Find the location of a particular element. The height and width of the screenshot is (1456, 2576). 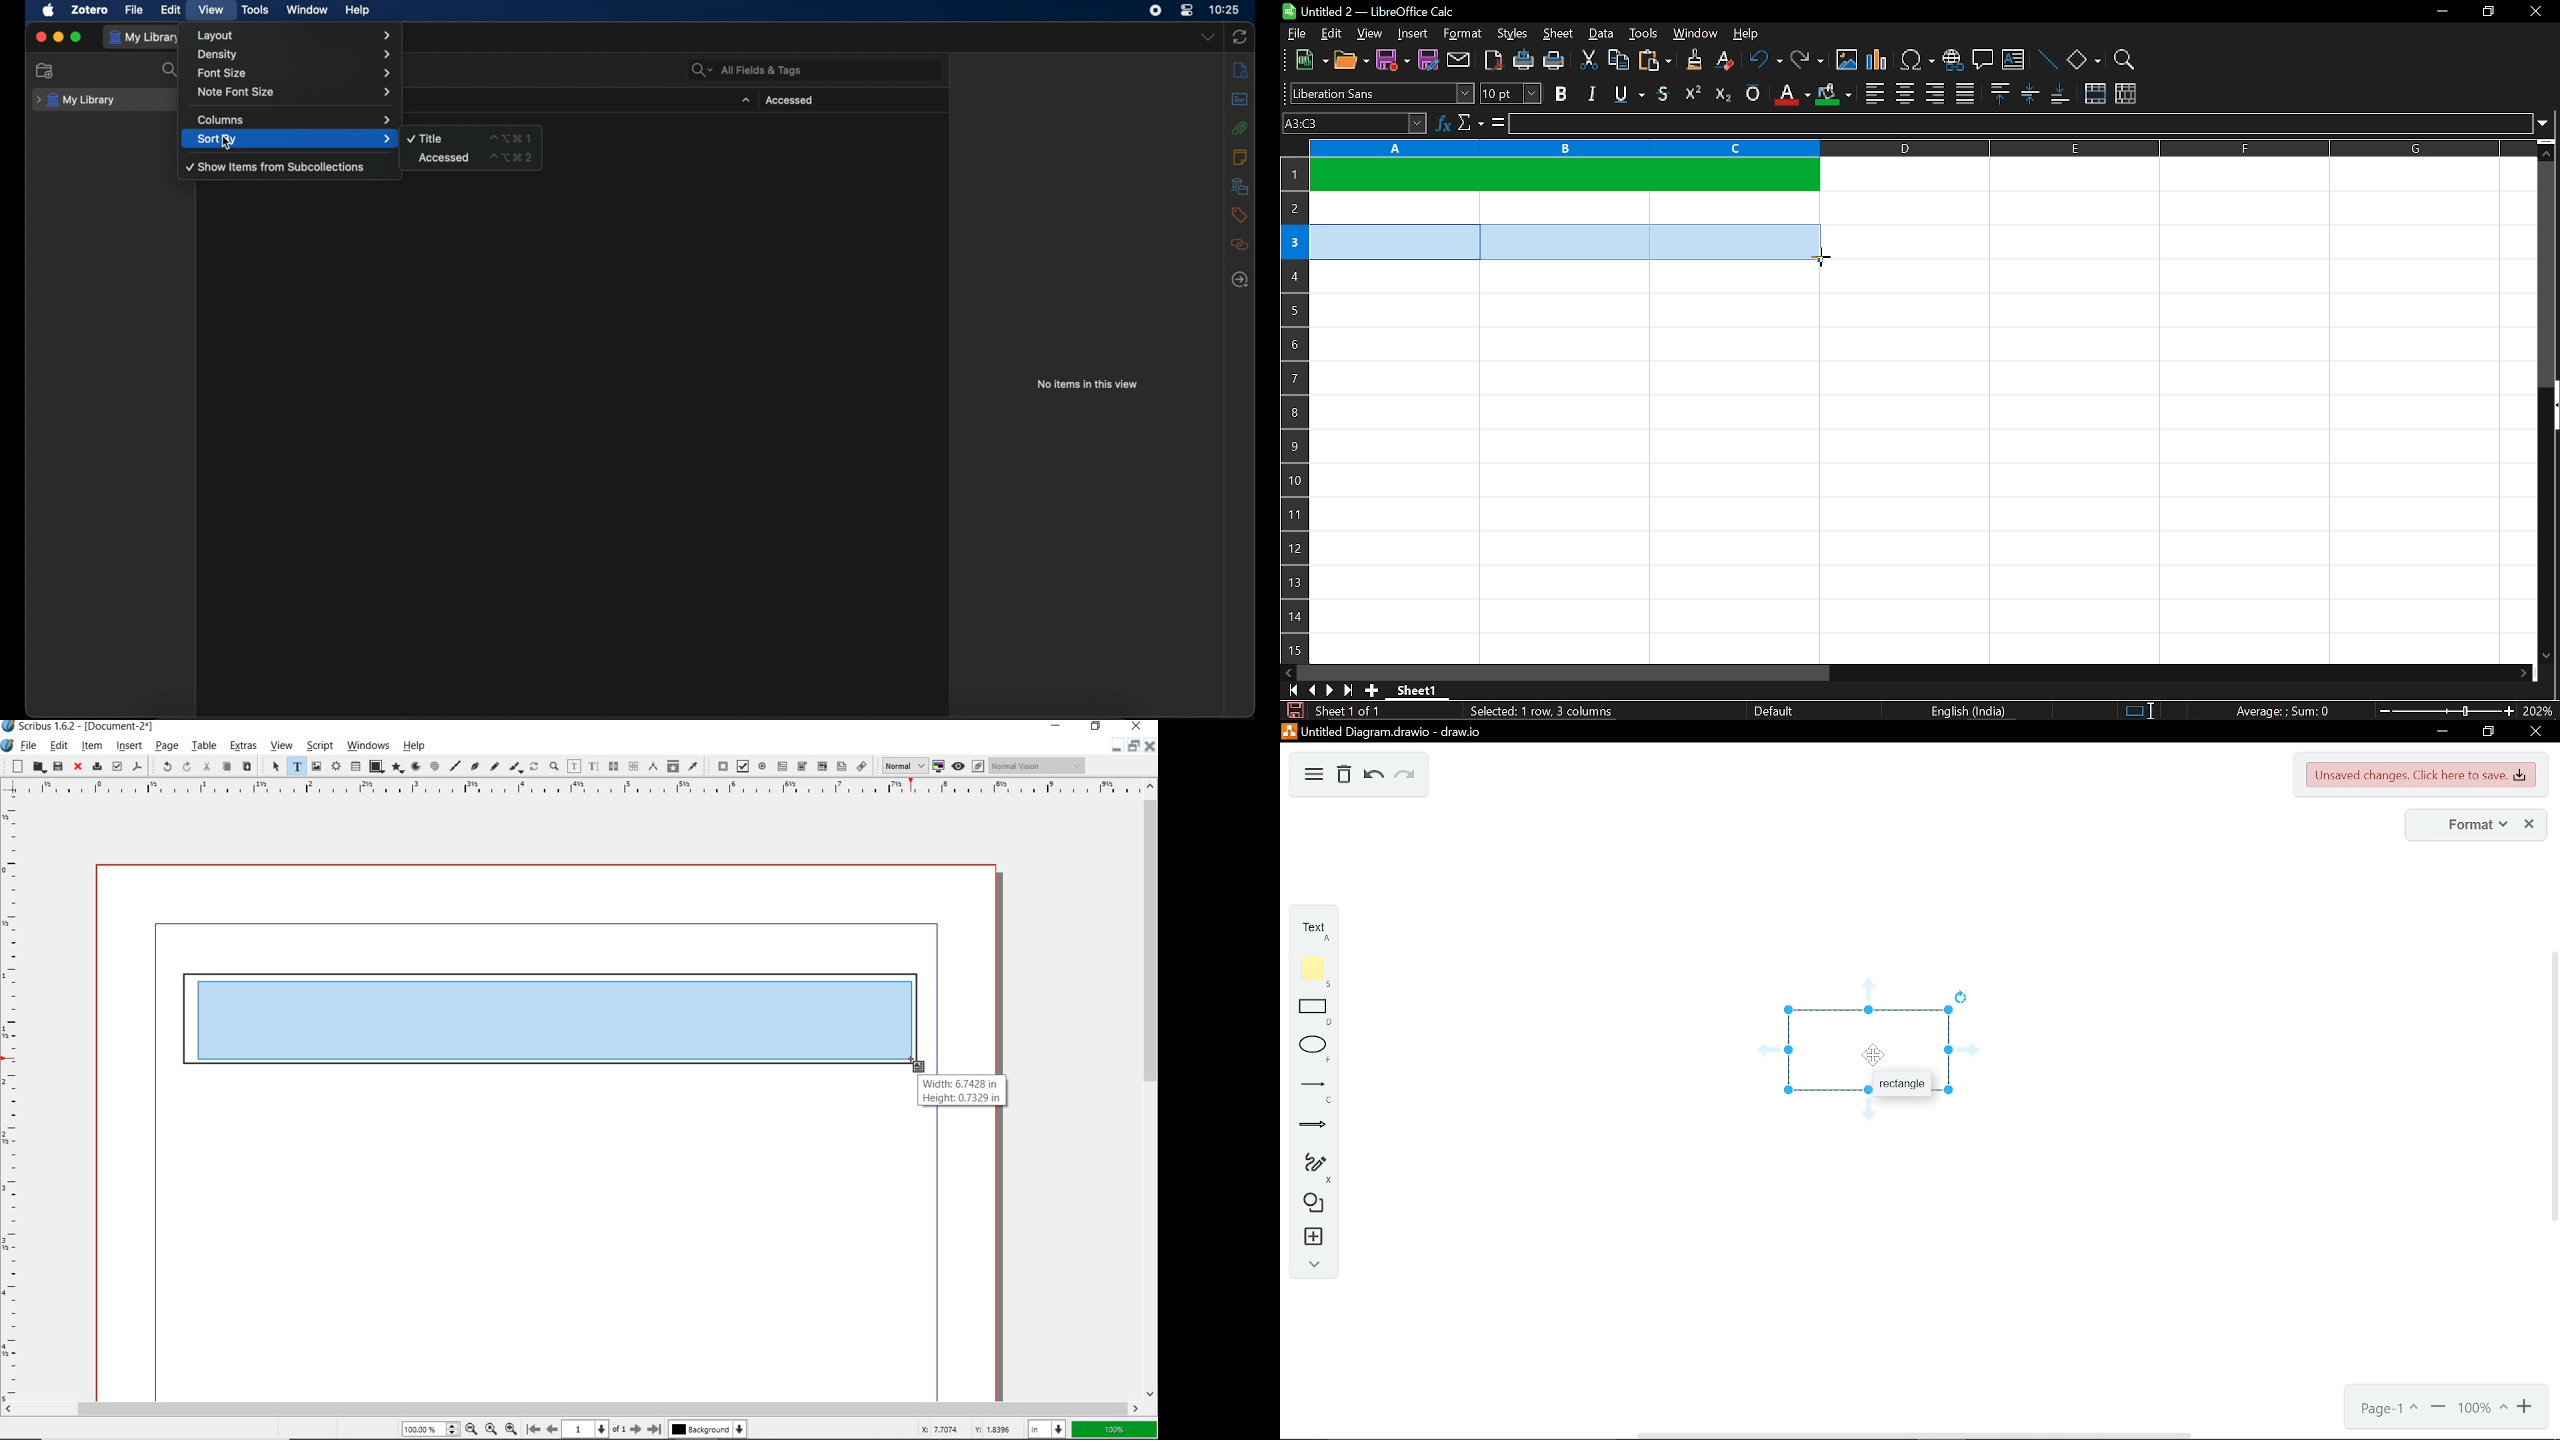

zoom in is located at coordinates (2527, 1407).